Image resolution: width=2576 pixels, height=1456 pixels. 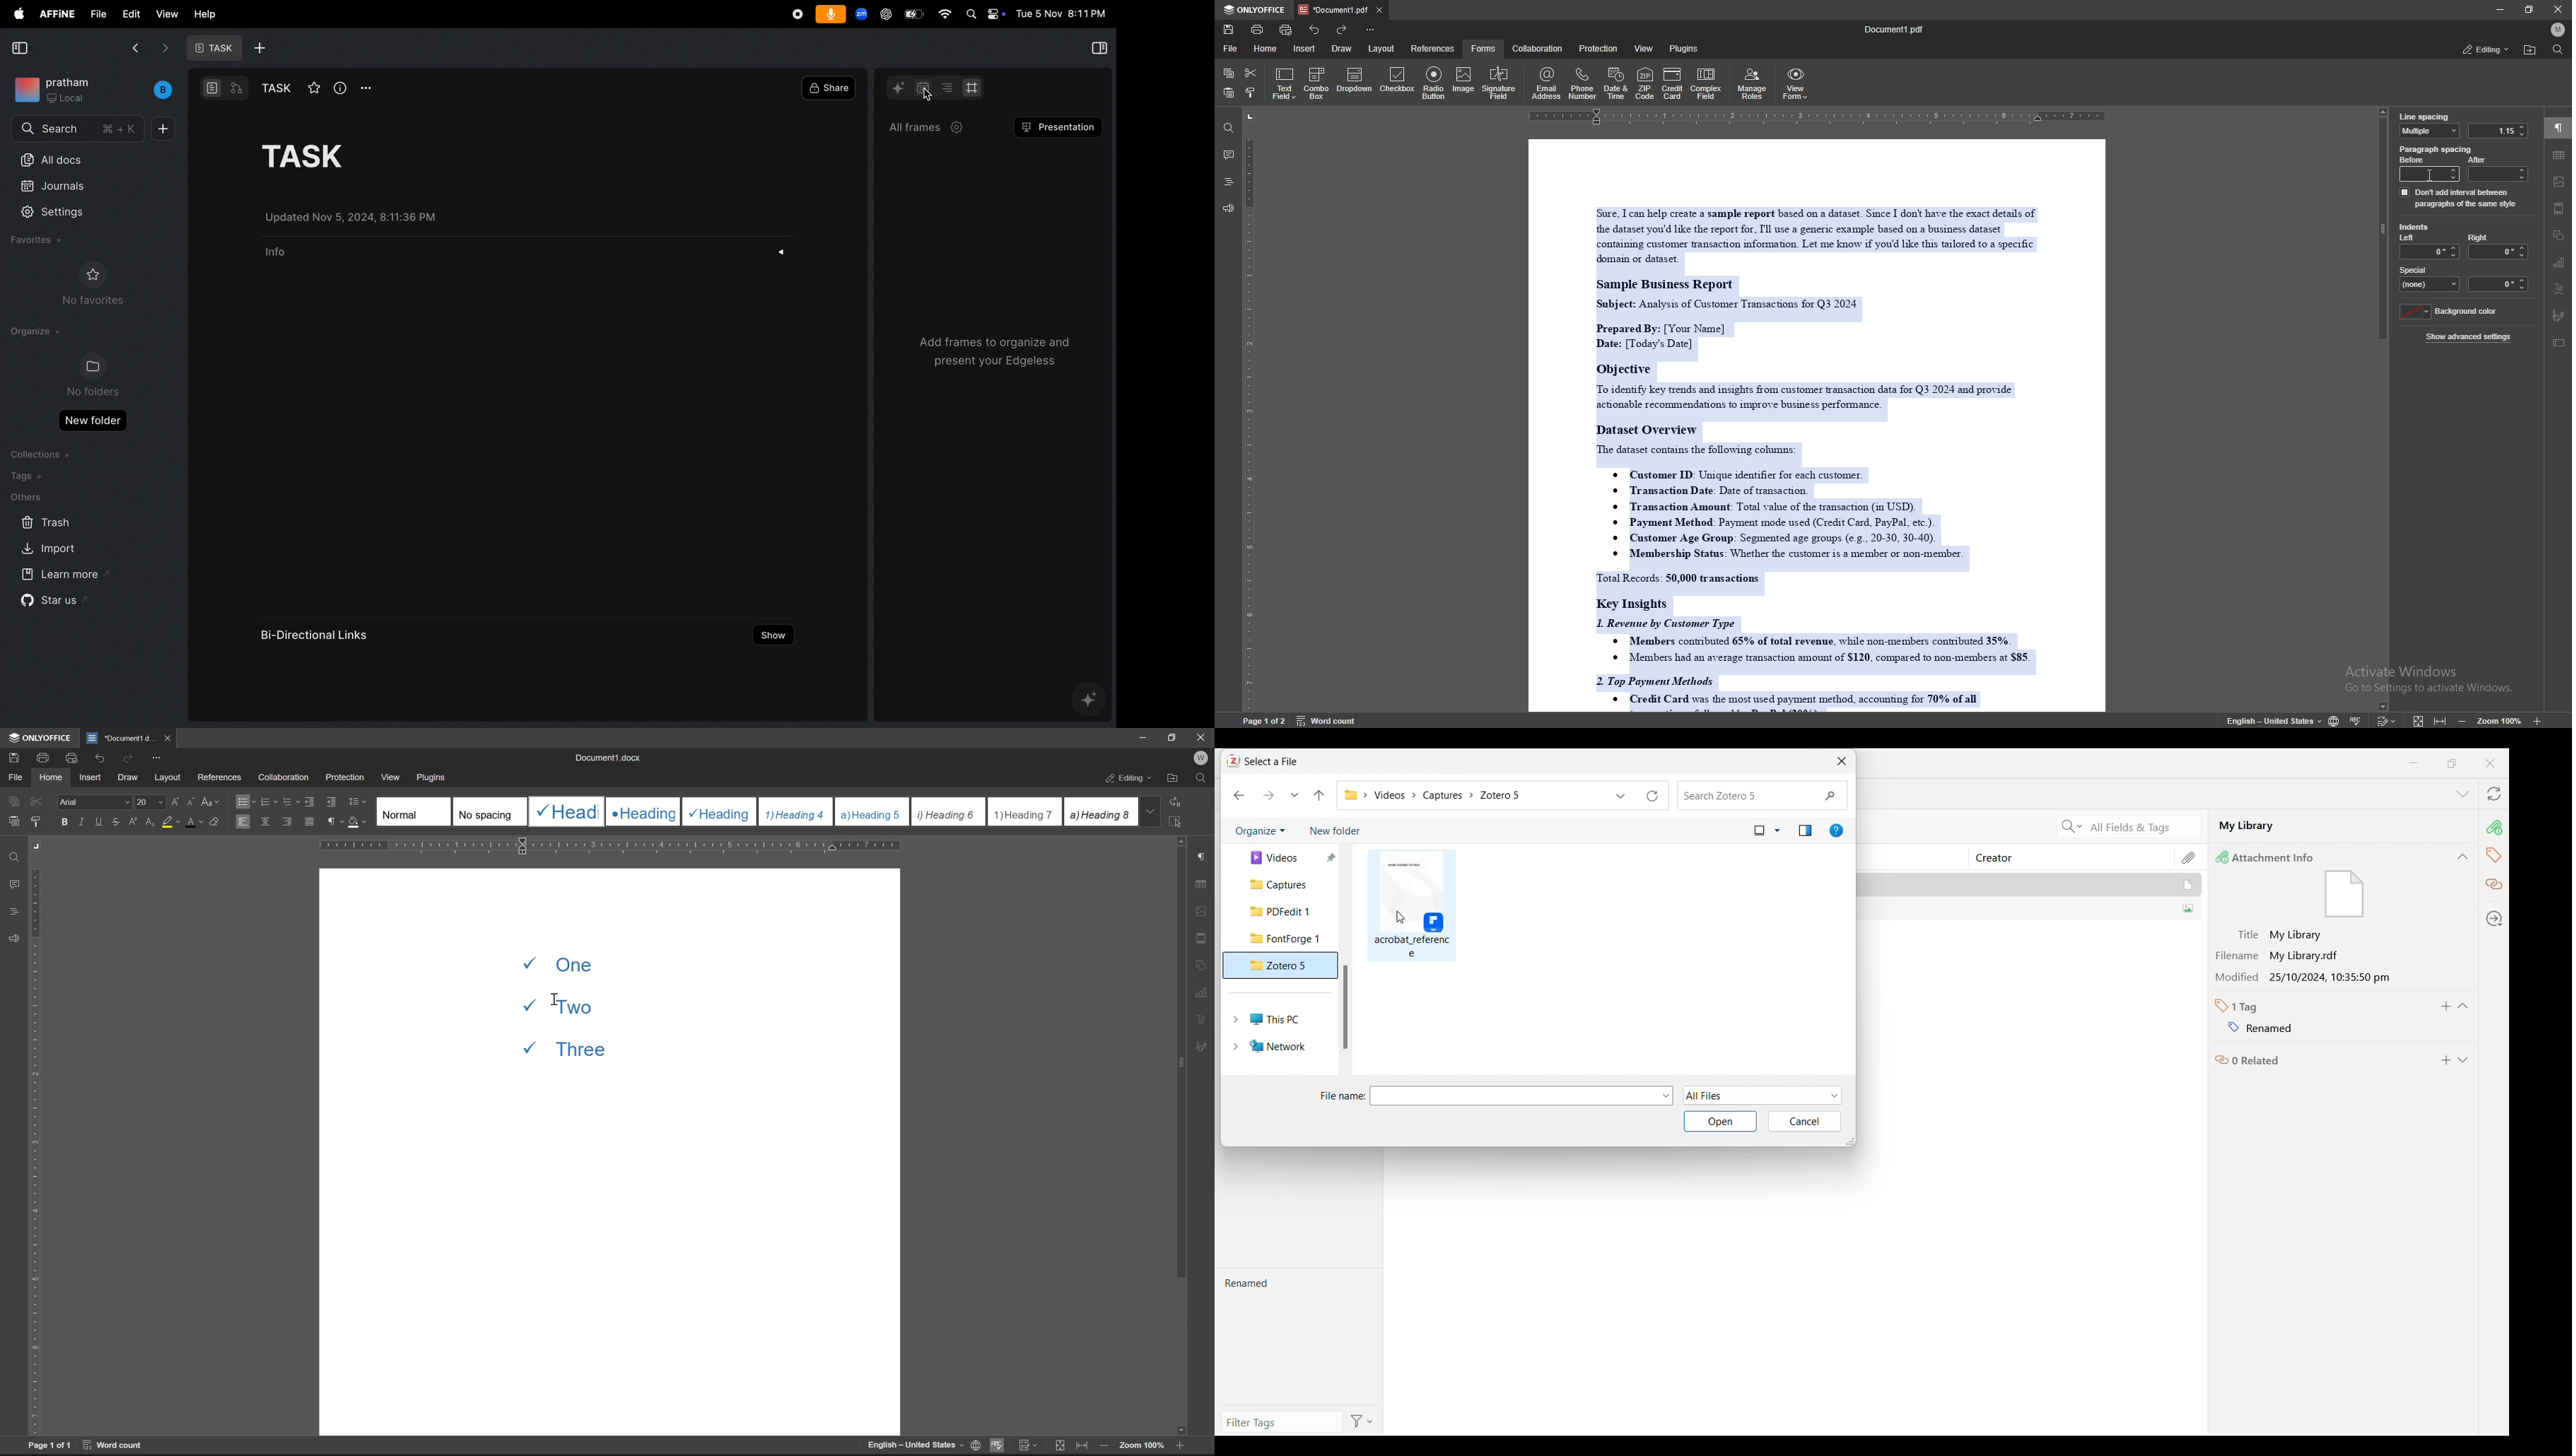 What do you see at coordinates (311, 821) in the screenshot?
I see `justified` at bounding box center [311, 821].